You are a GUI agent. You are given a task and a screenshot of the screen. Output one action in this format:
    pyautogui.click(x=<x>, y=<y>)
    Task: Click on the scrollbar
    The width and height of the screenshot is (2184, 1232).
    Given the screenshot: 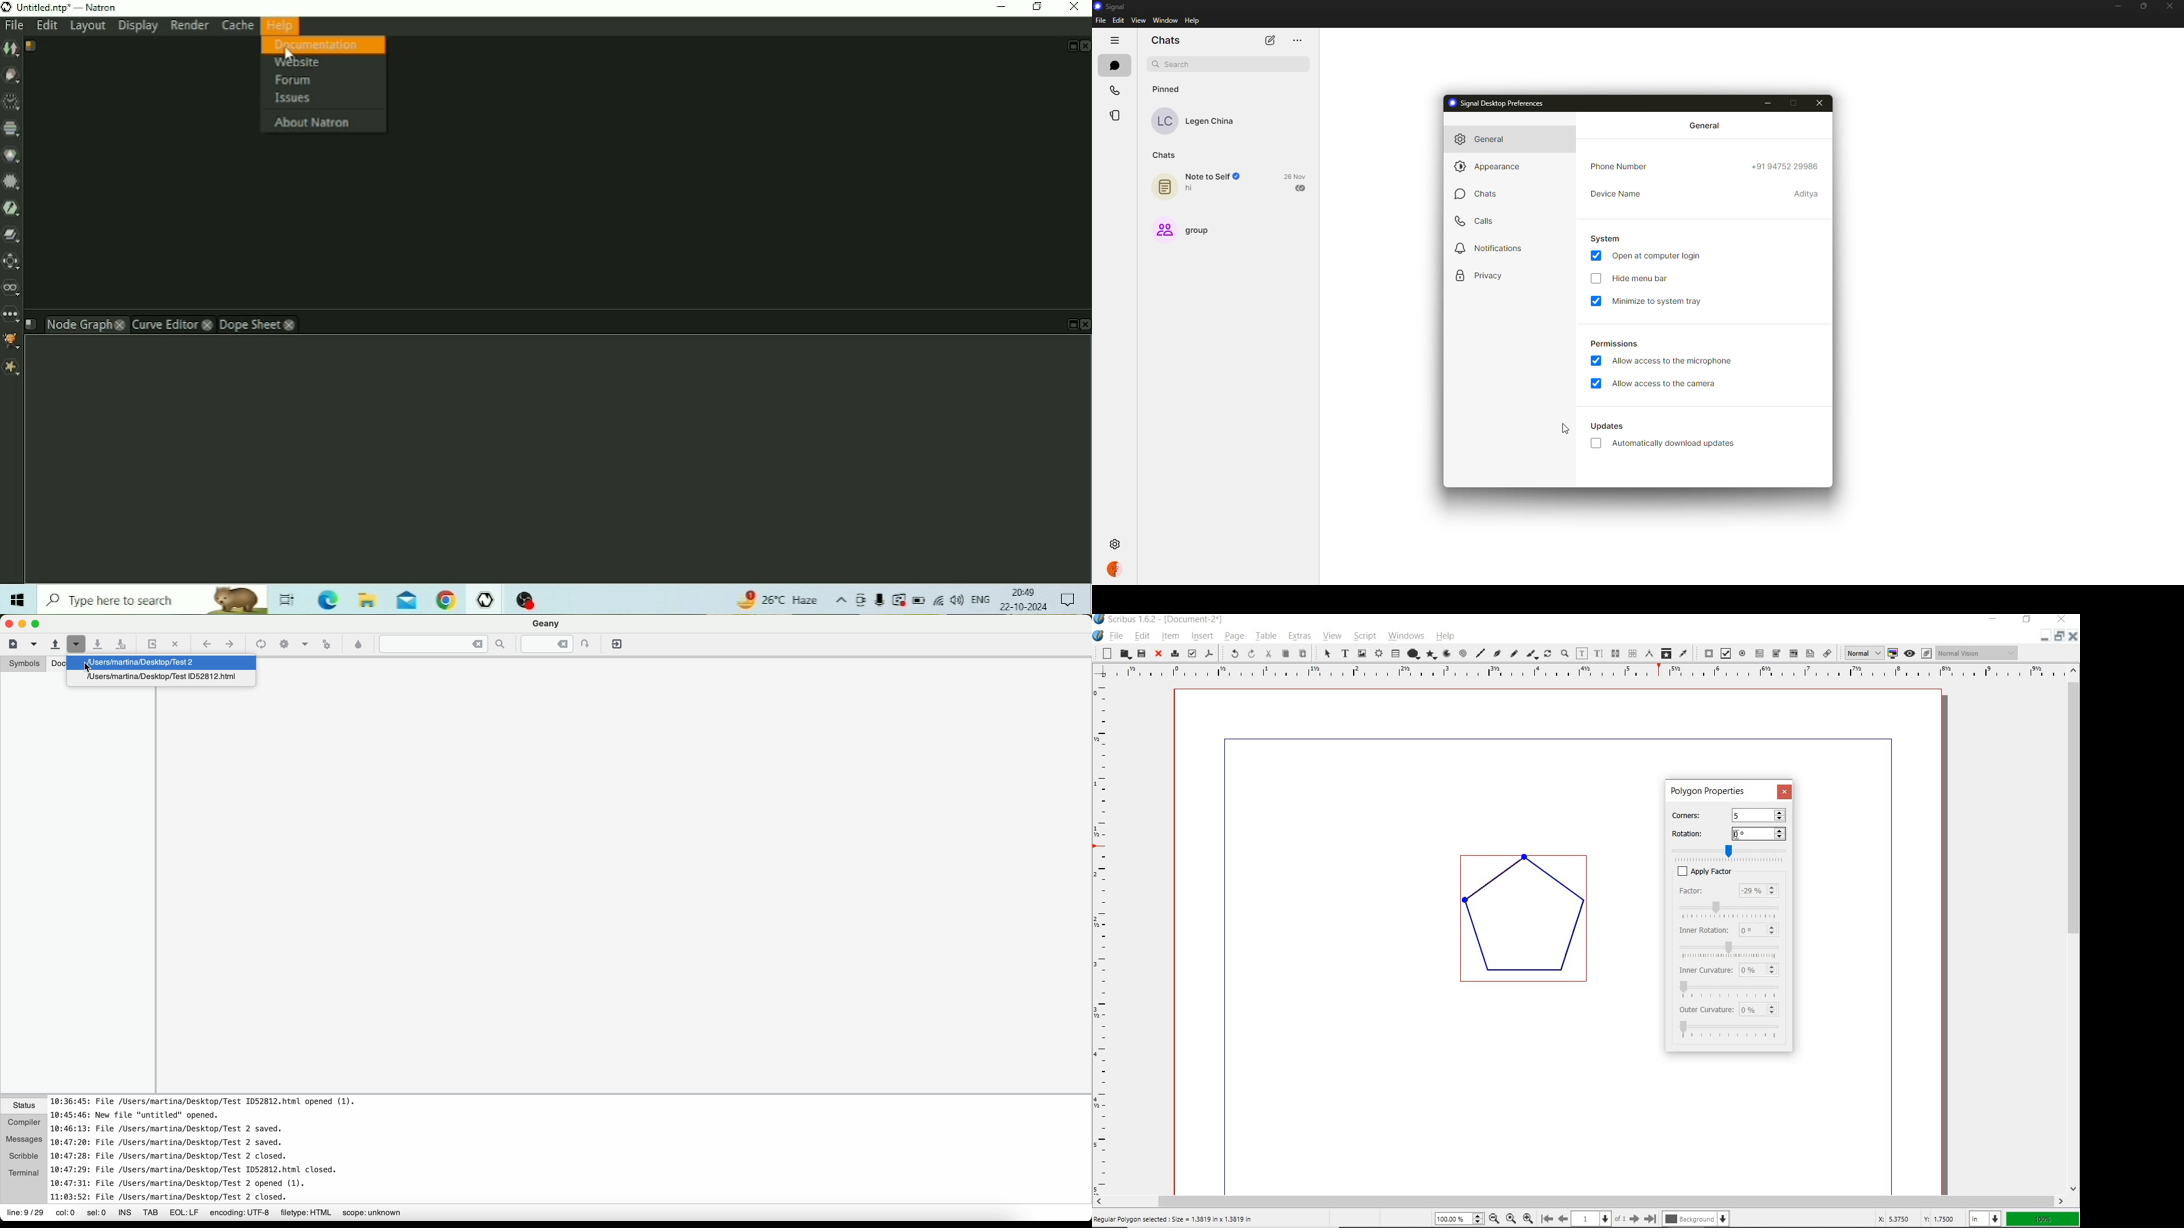 What is the action you would take?
    pyautogui.click(x=2074, y=930)
    